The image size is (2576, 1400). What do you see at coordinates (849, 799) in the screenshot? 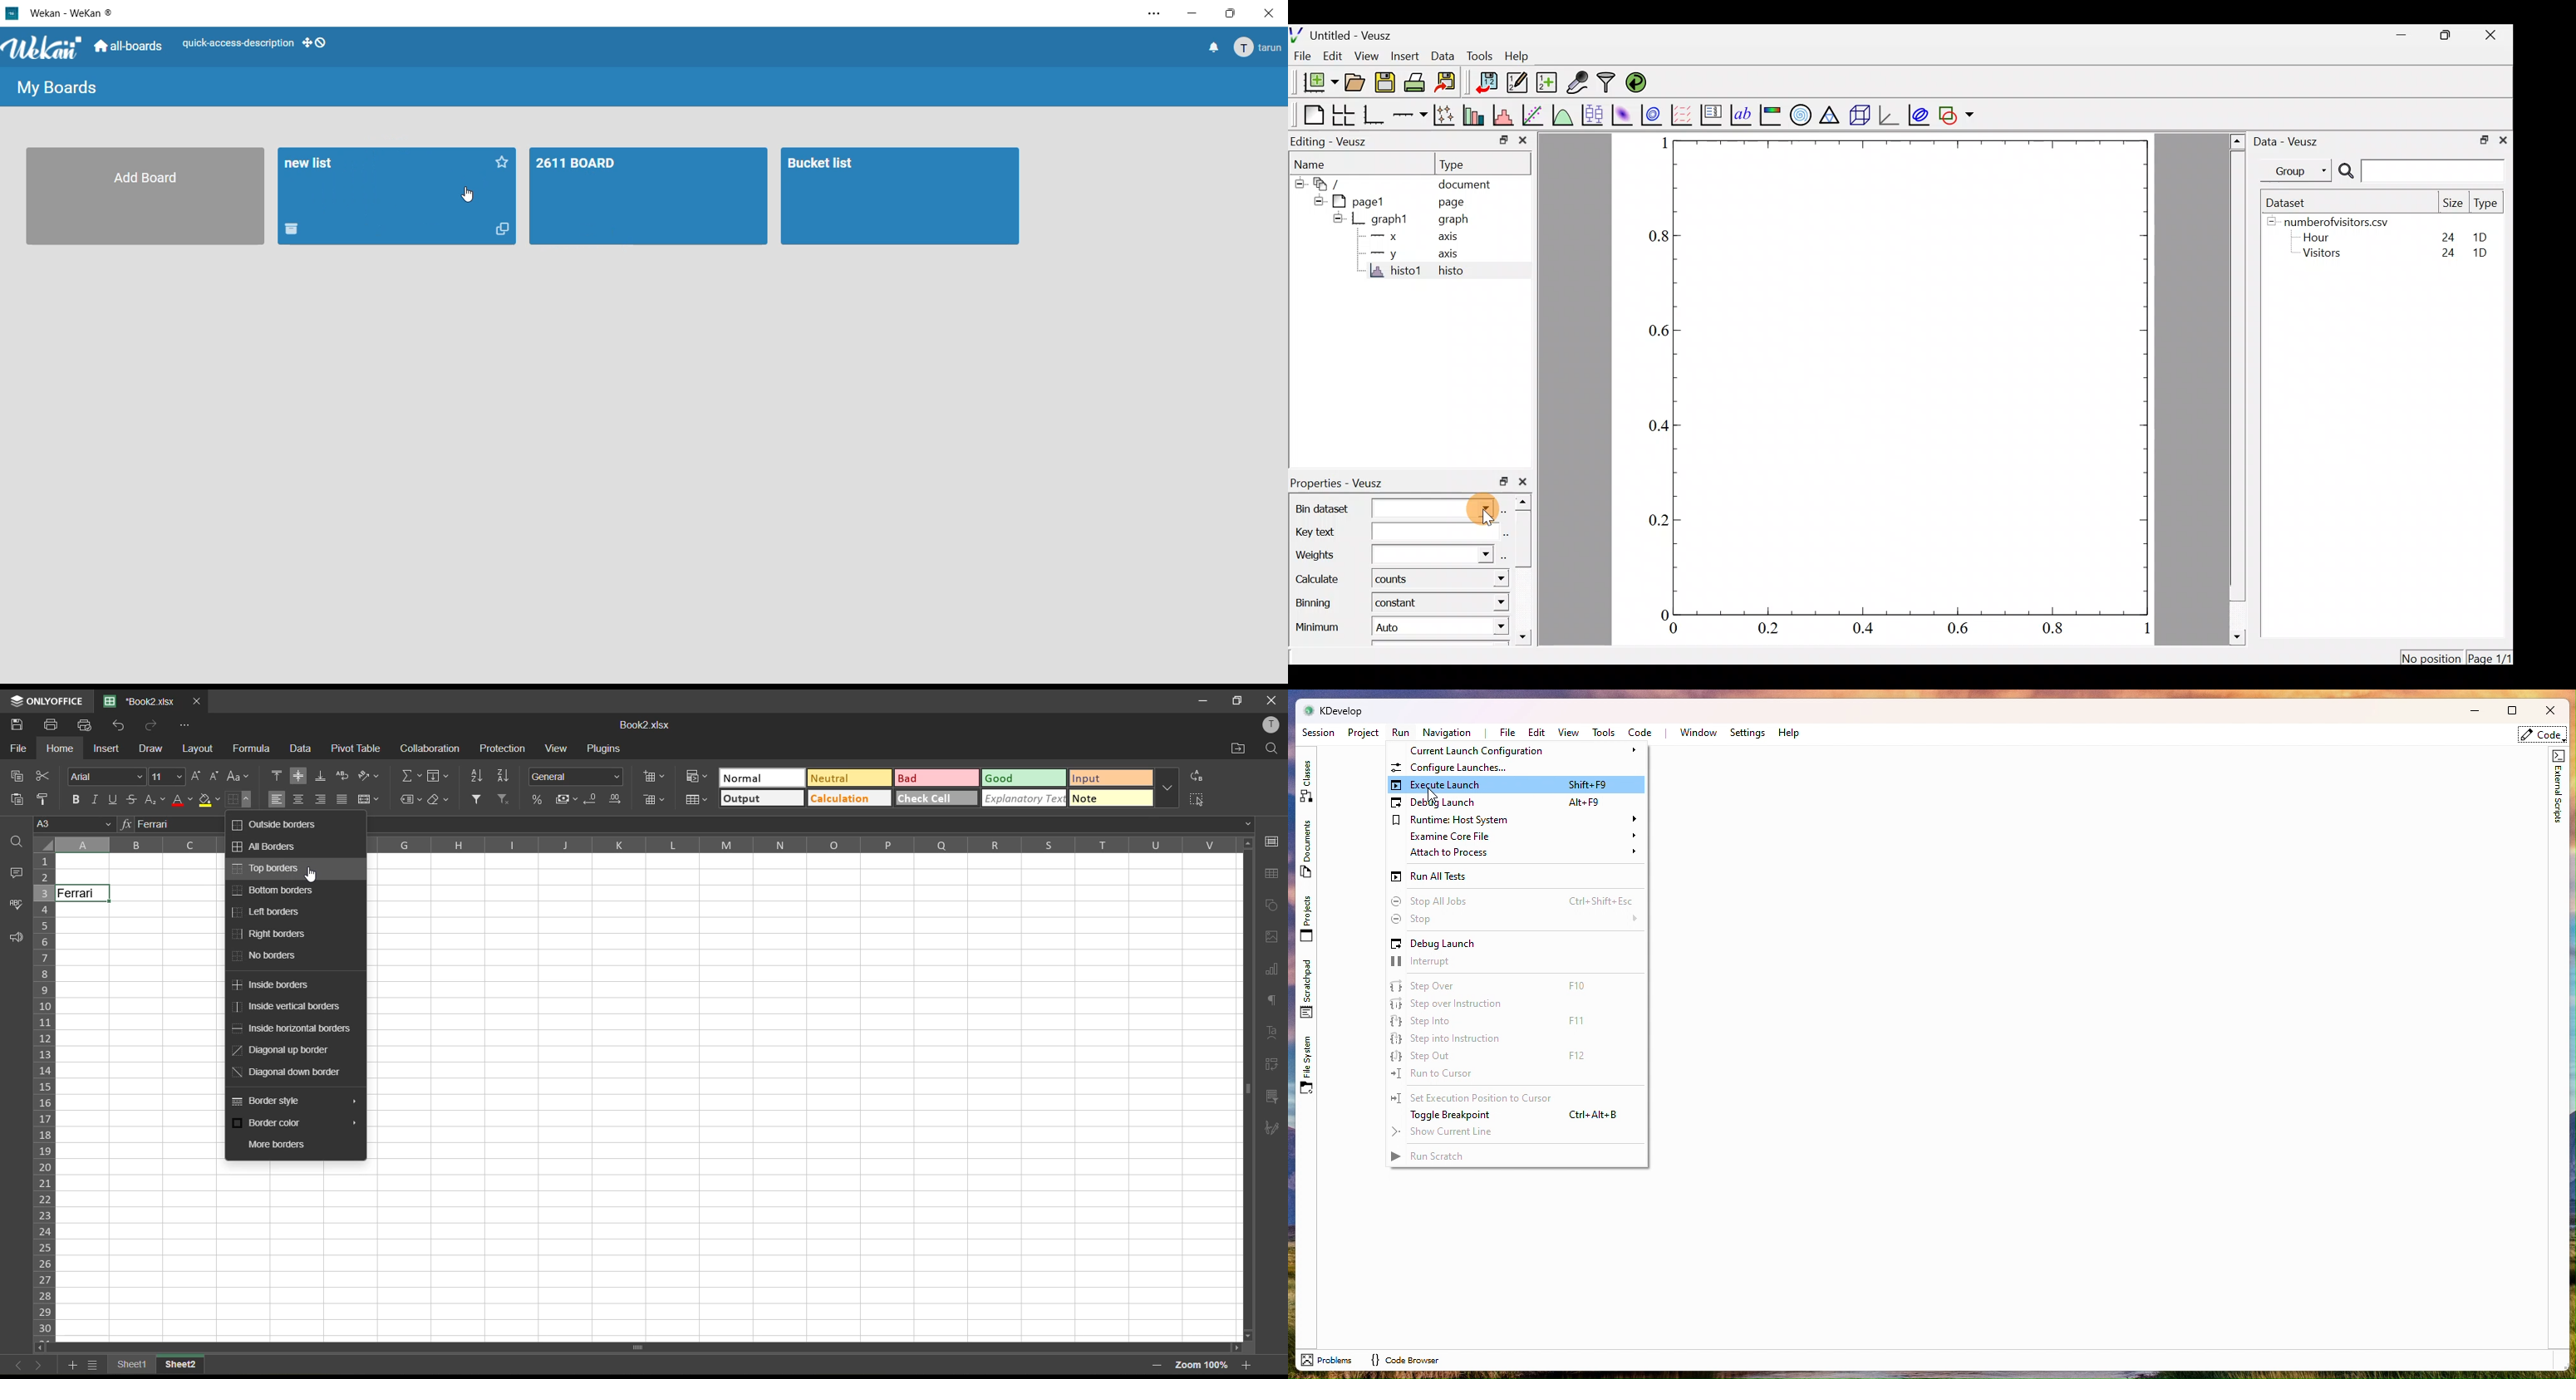
I see `calculation` at bounding box center [849, 799].